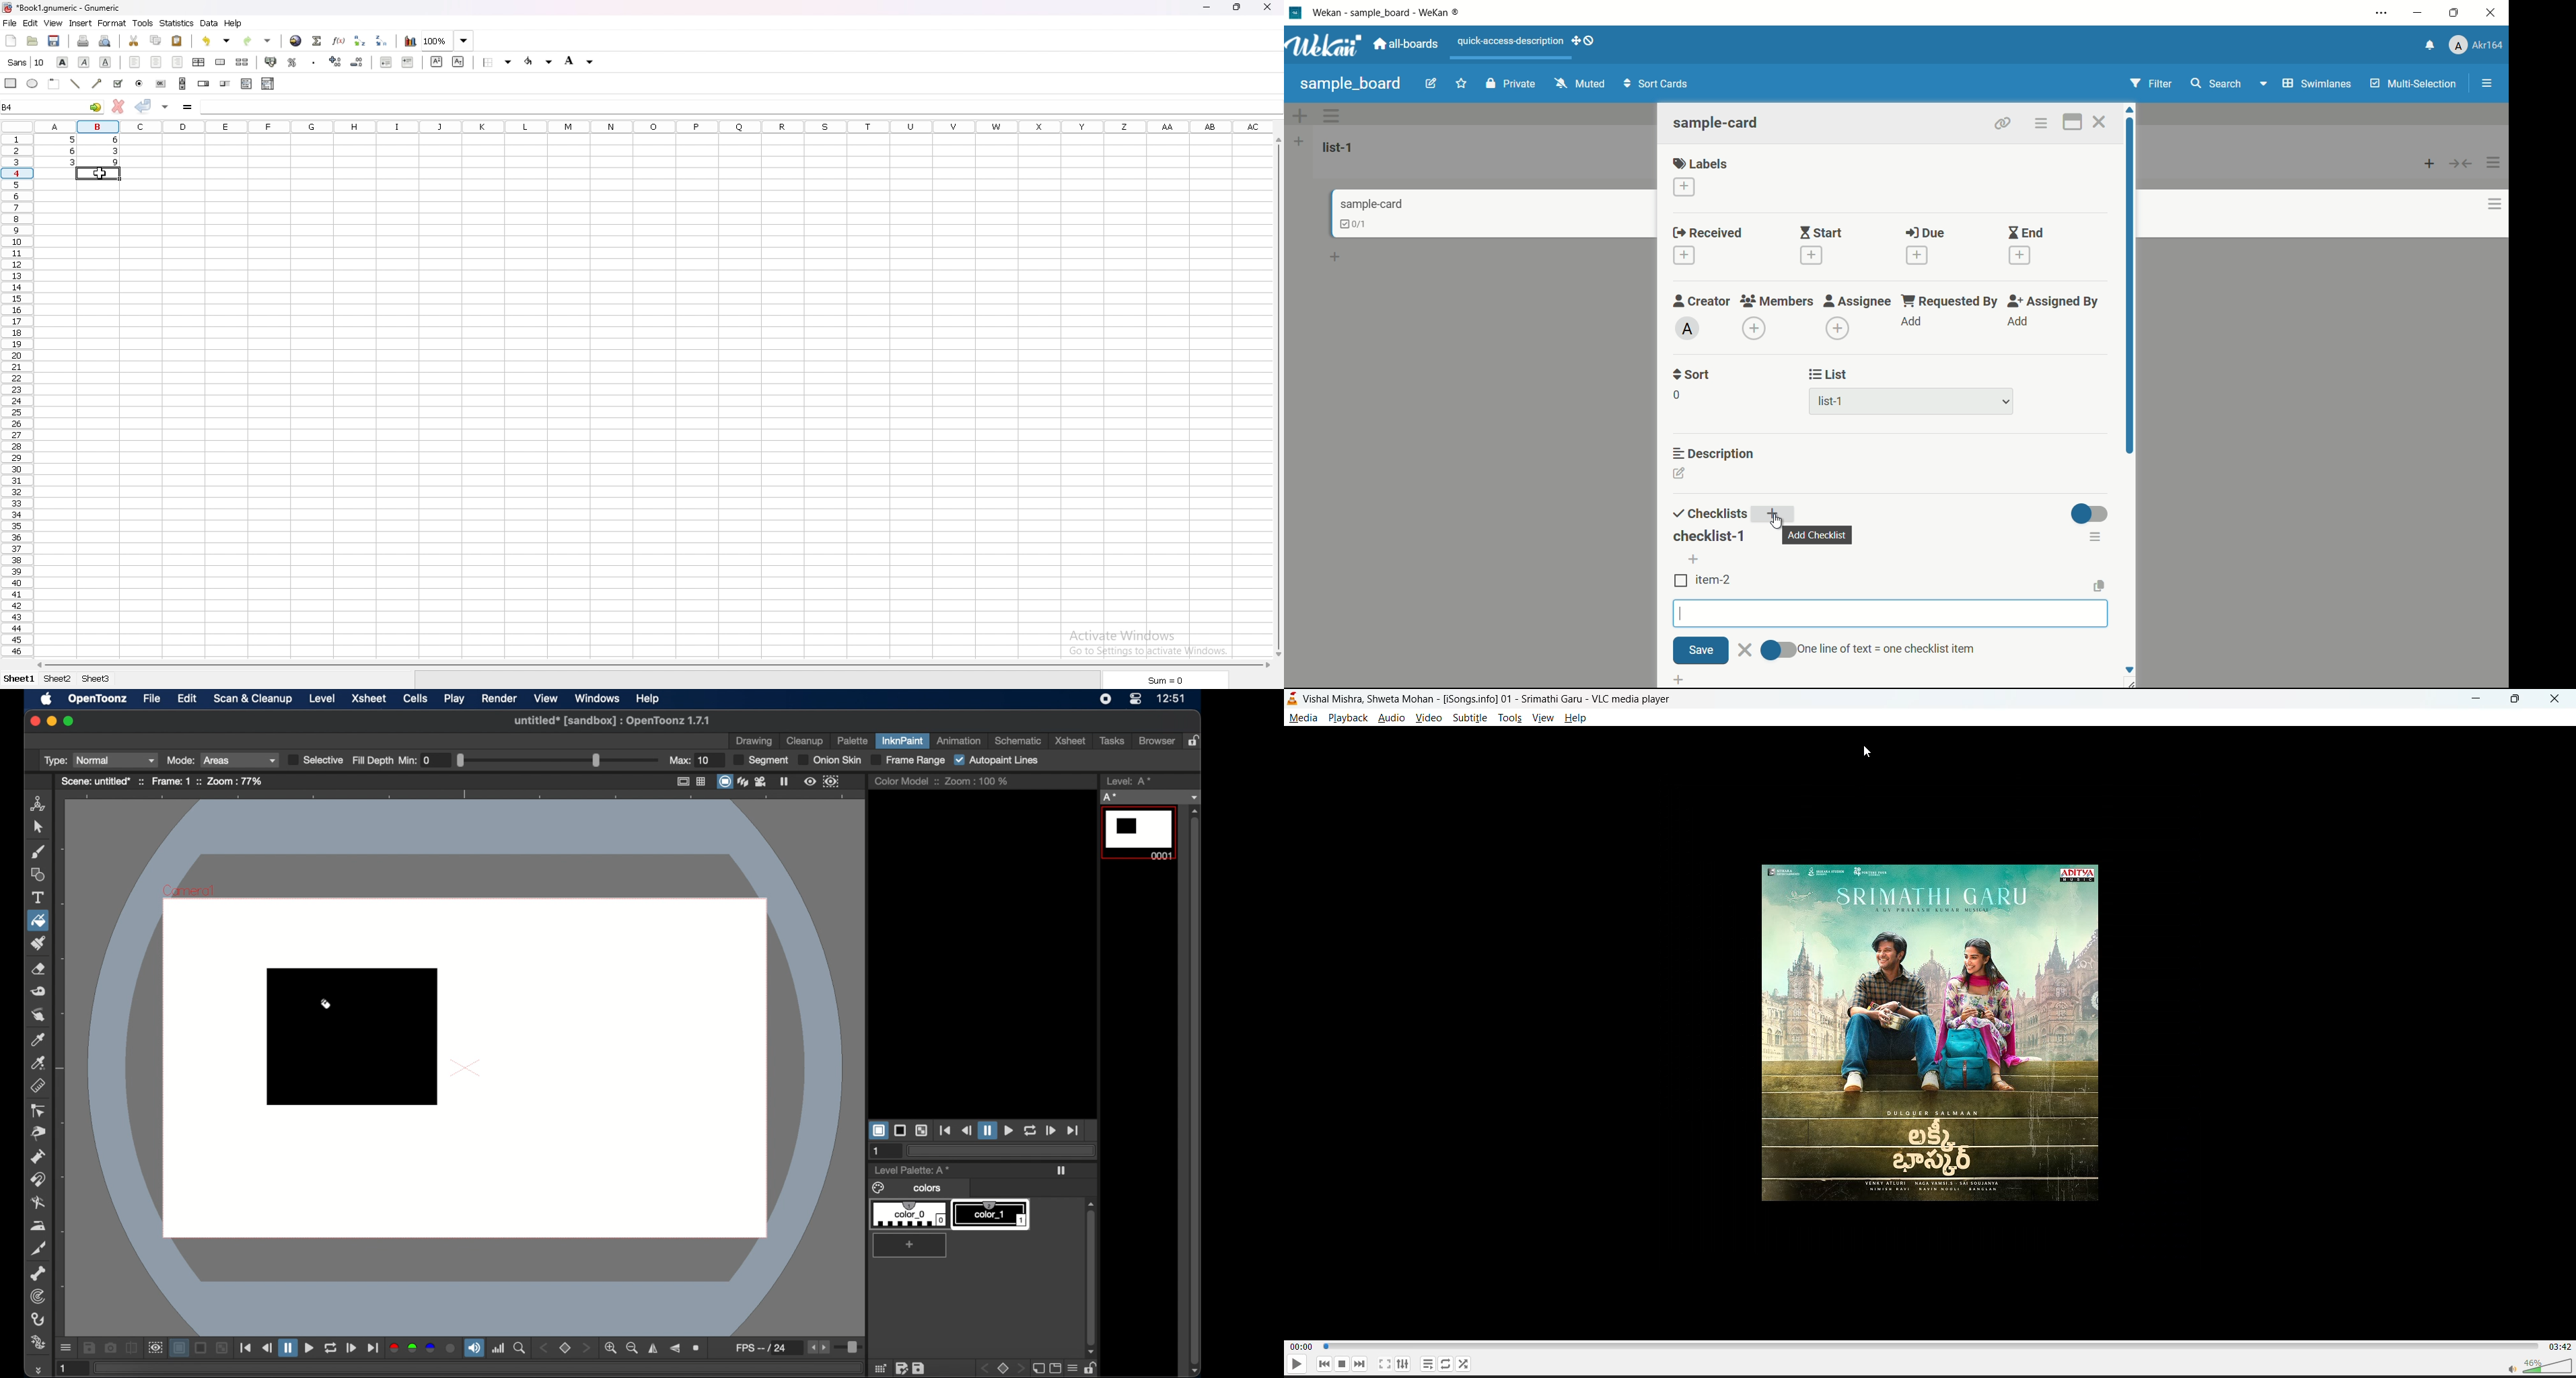 The image size is (2576, 1400). Describe the element at coordinates (1810, 255) in the screenshot. I see `add date` at that location.